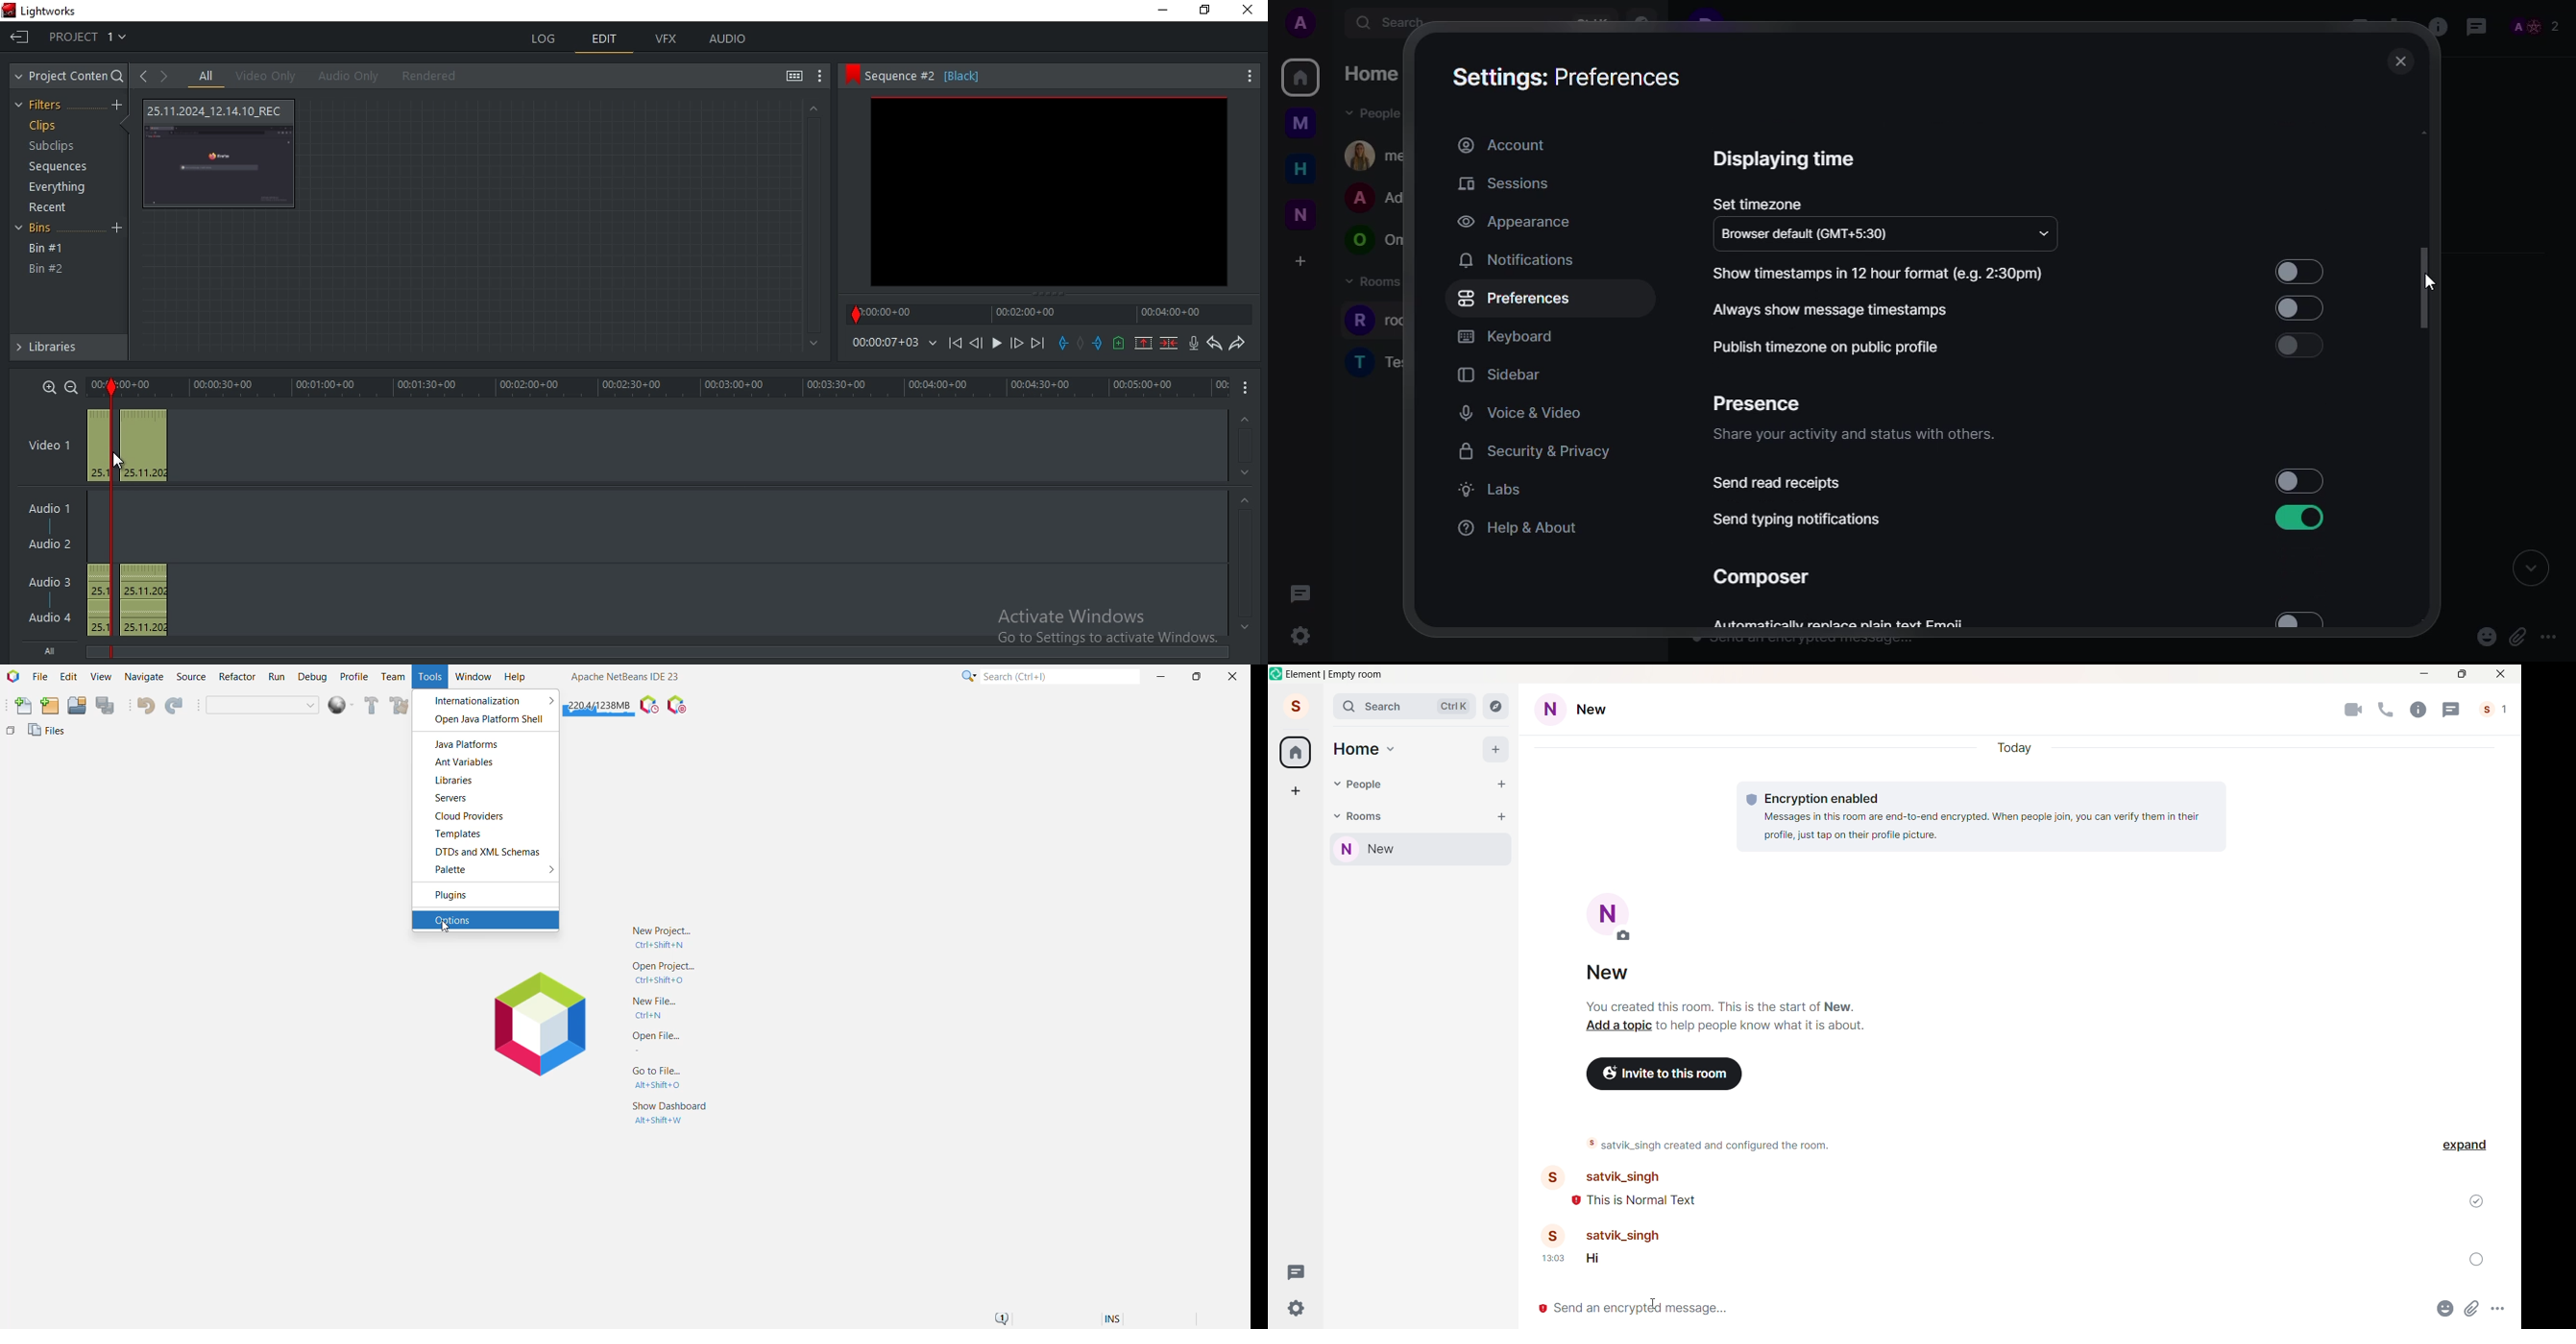  I want to click on keyboard, so click(1505, 337).